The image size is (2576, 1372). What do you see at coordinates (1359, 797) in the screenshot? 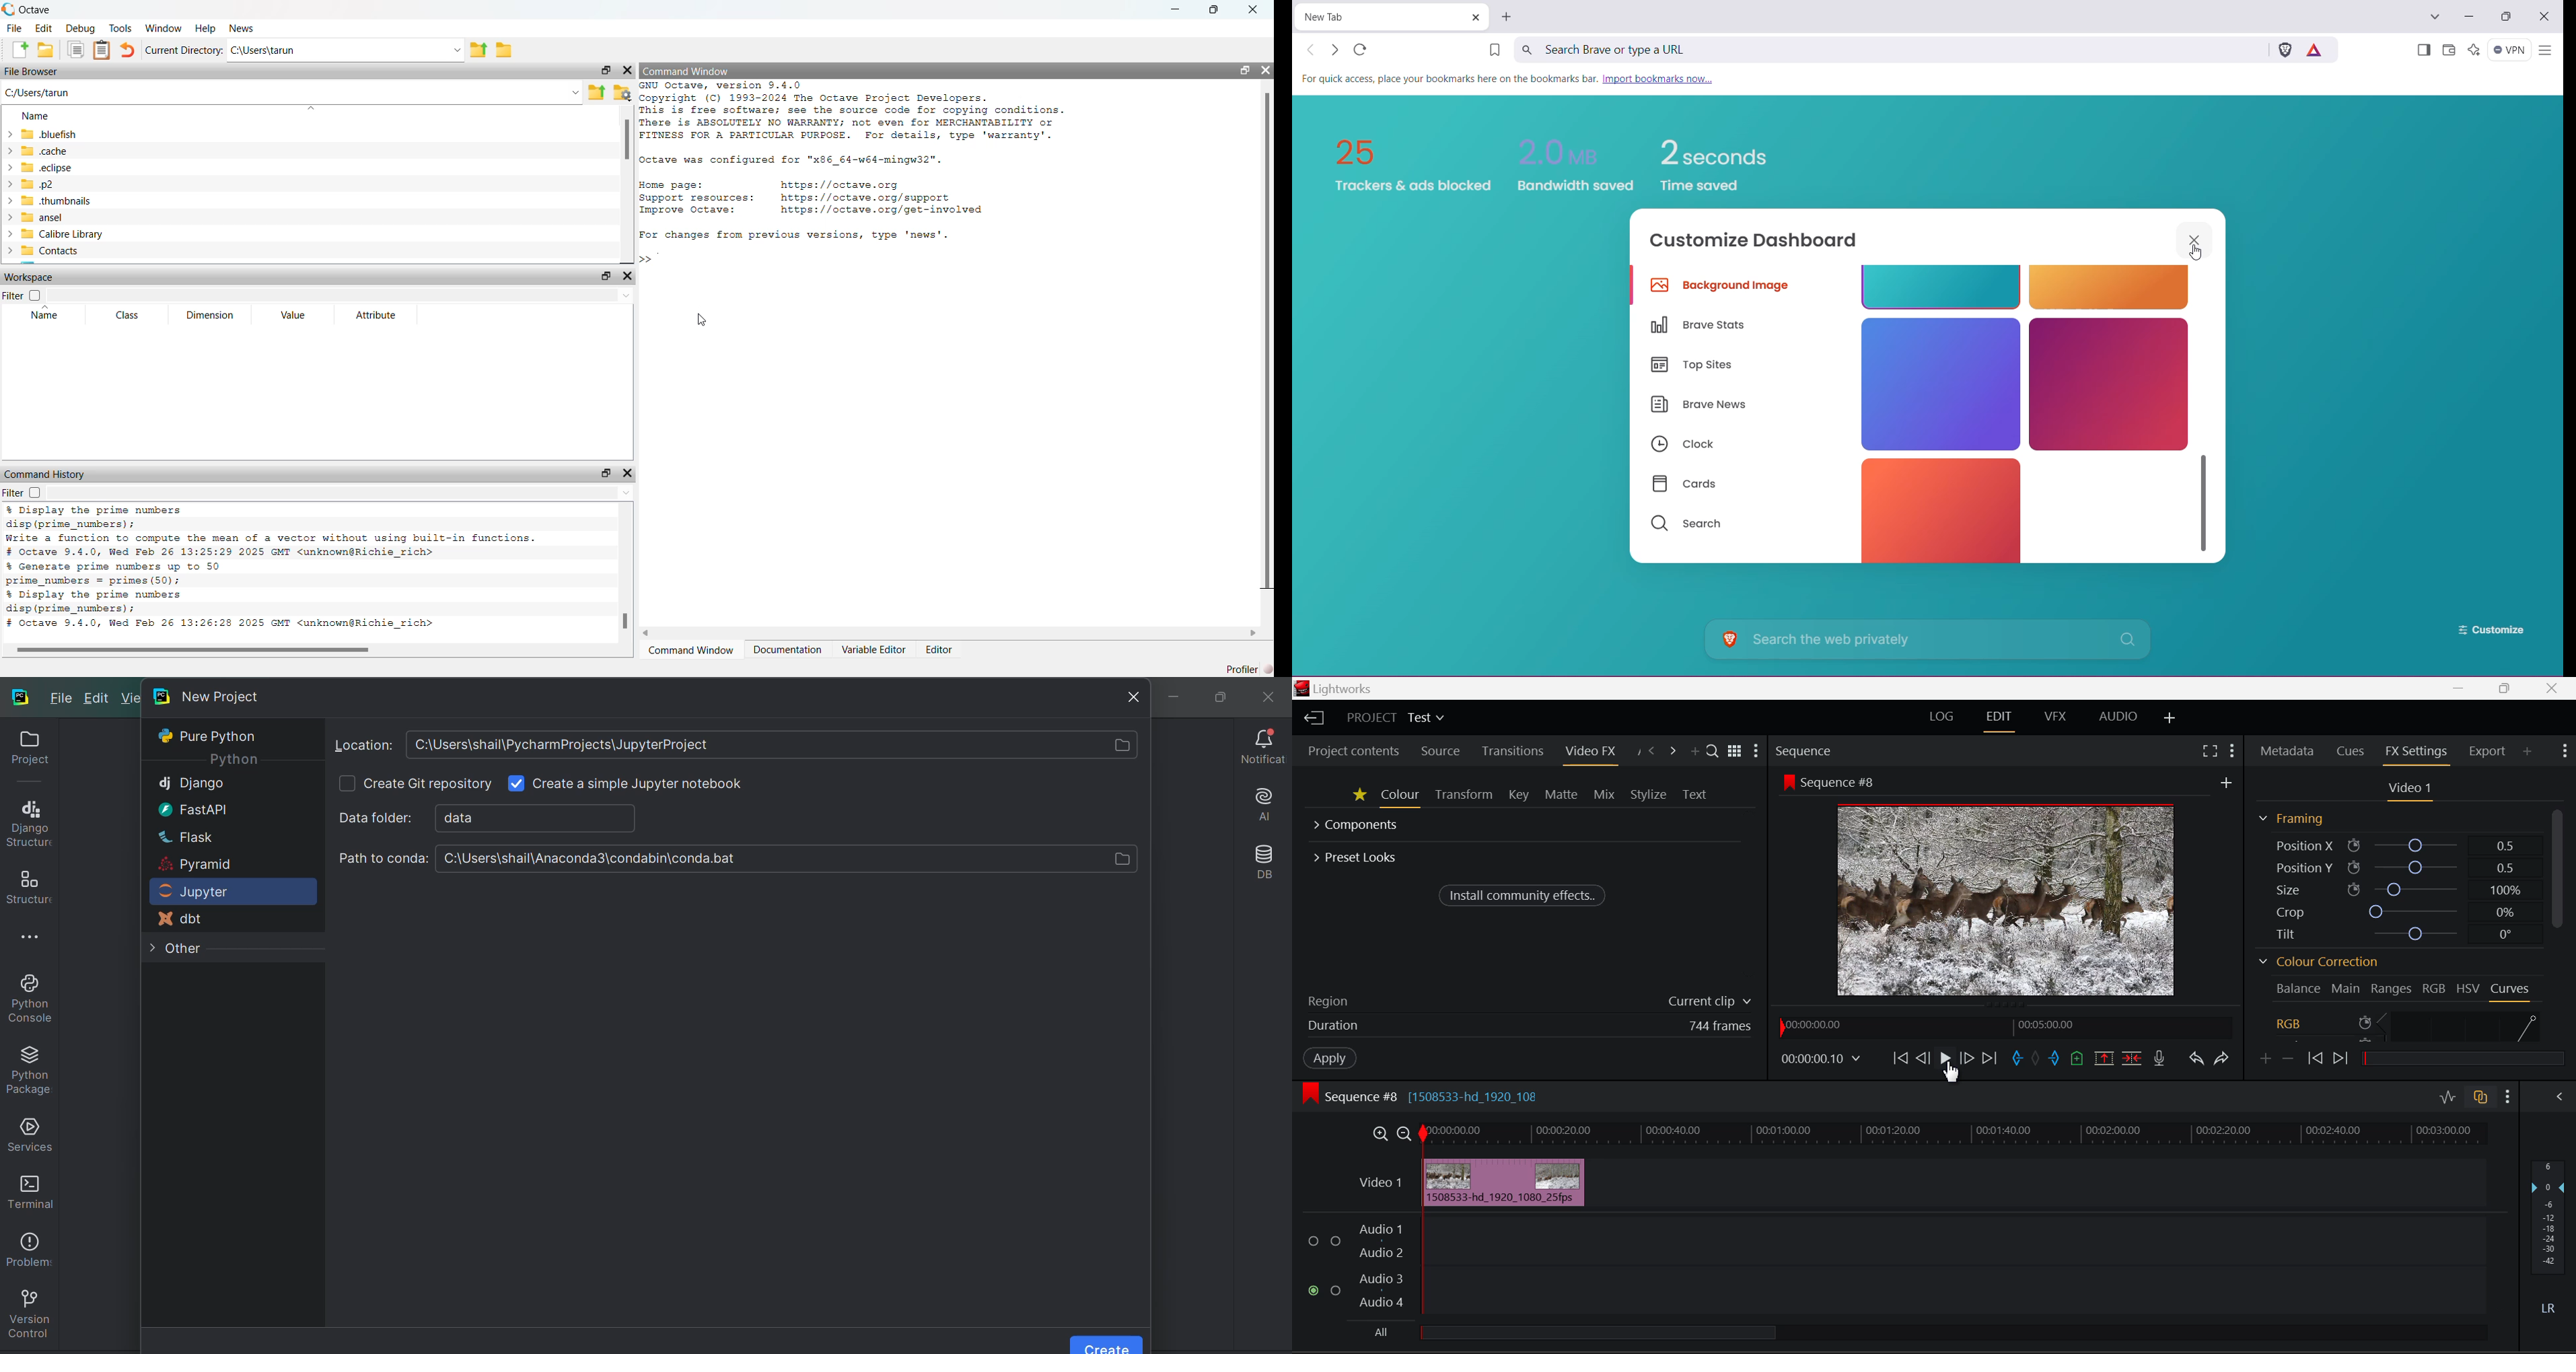
I see `Favorites` at bounding box center [1359, 797].